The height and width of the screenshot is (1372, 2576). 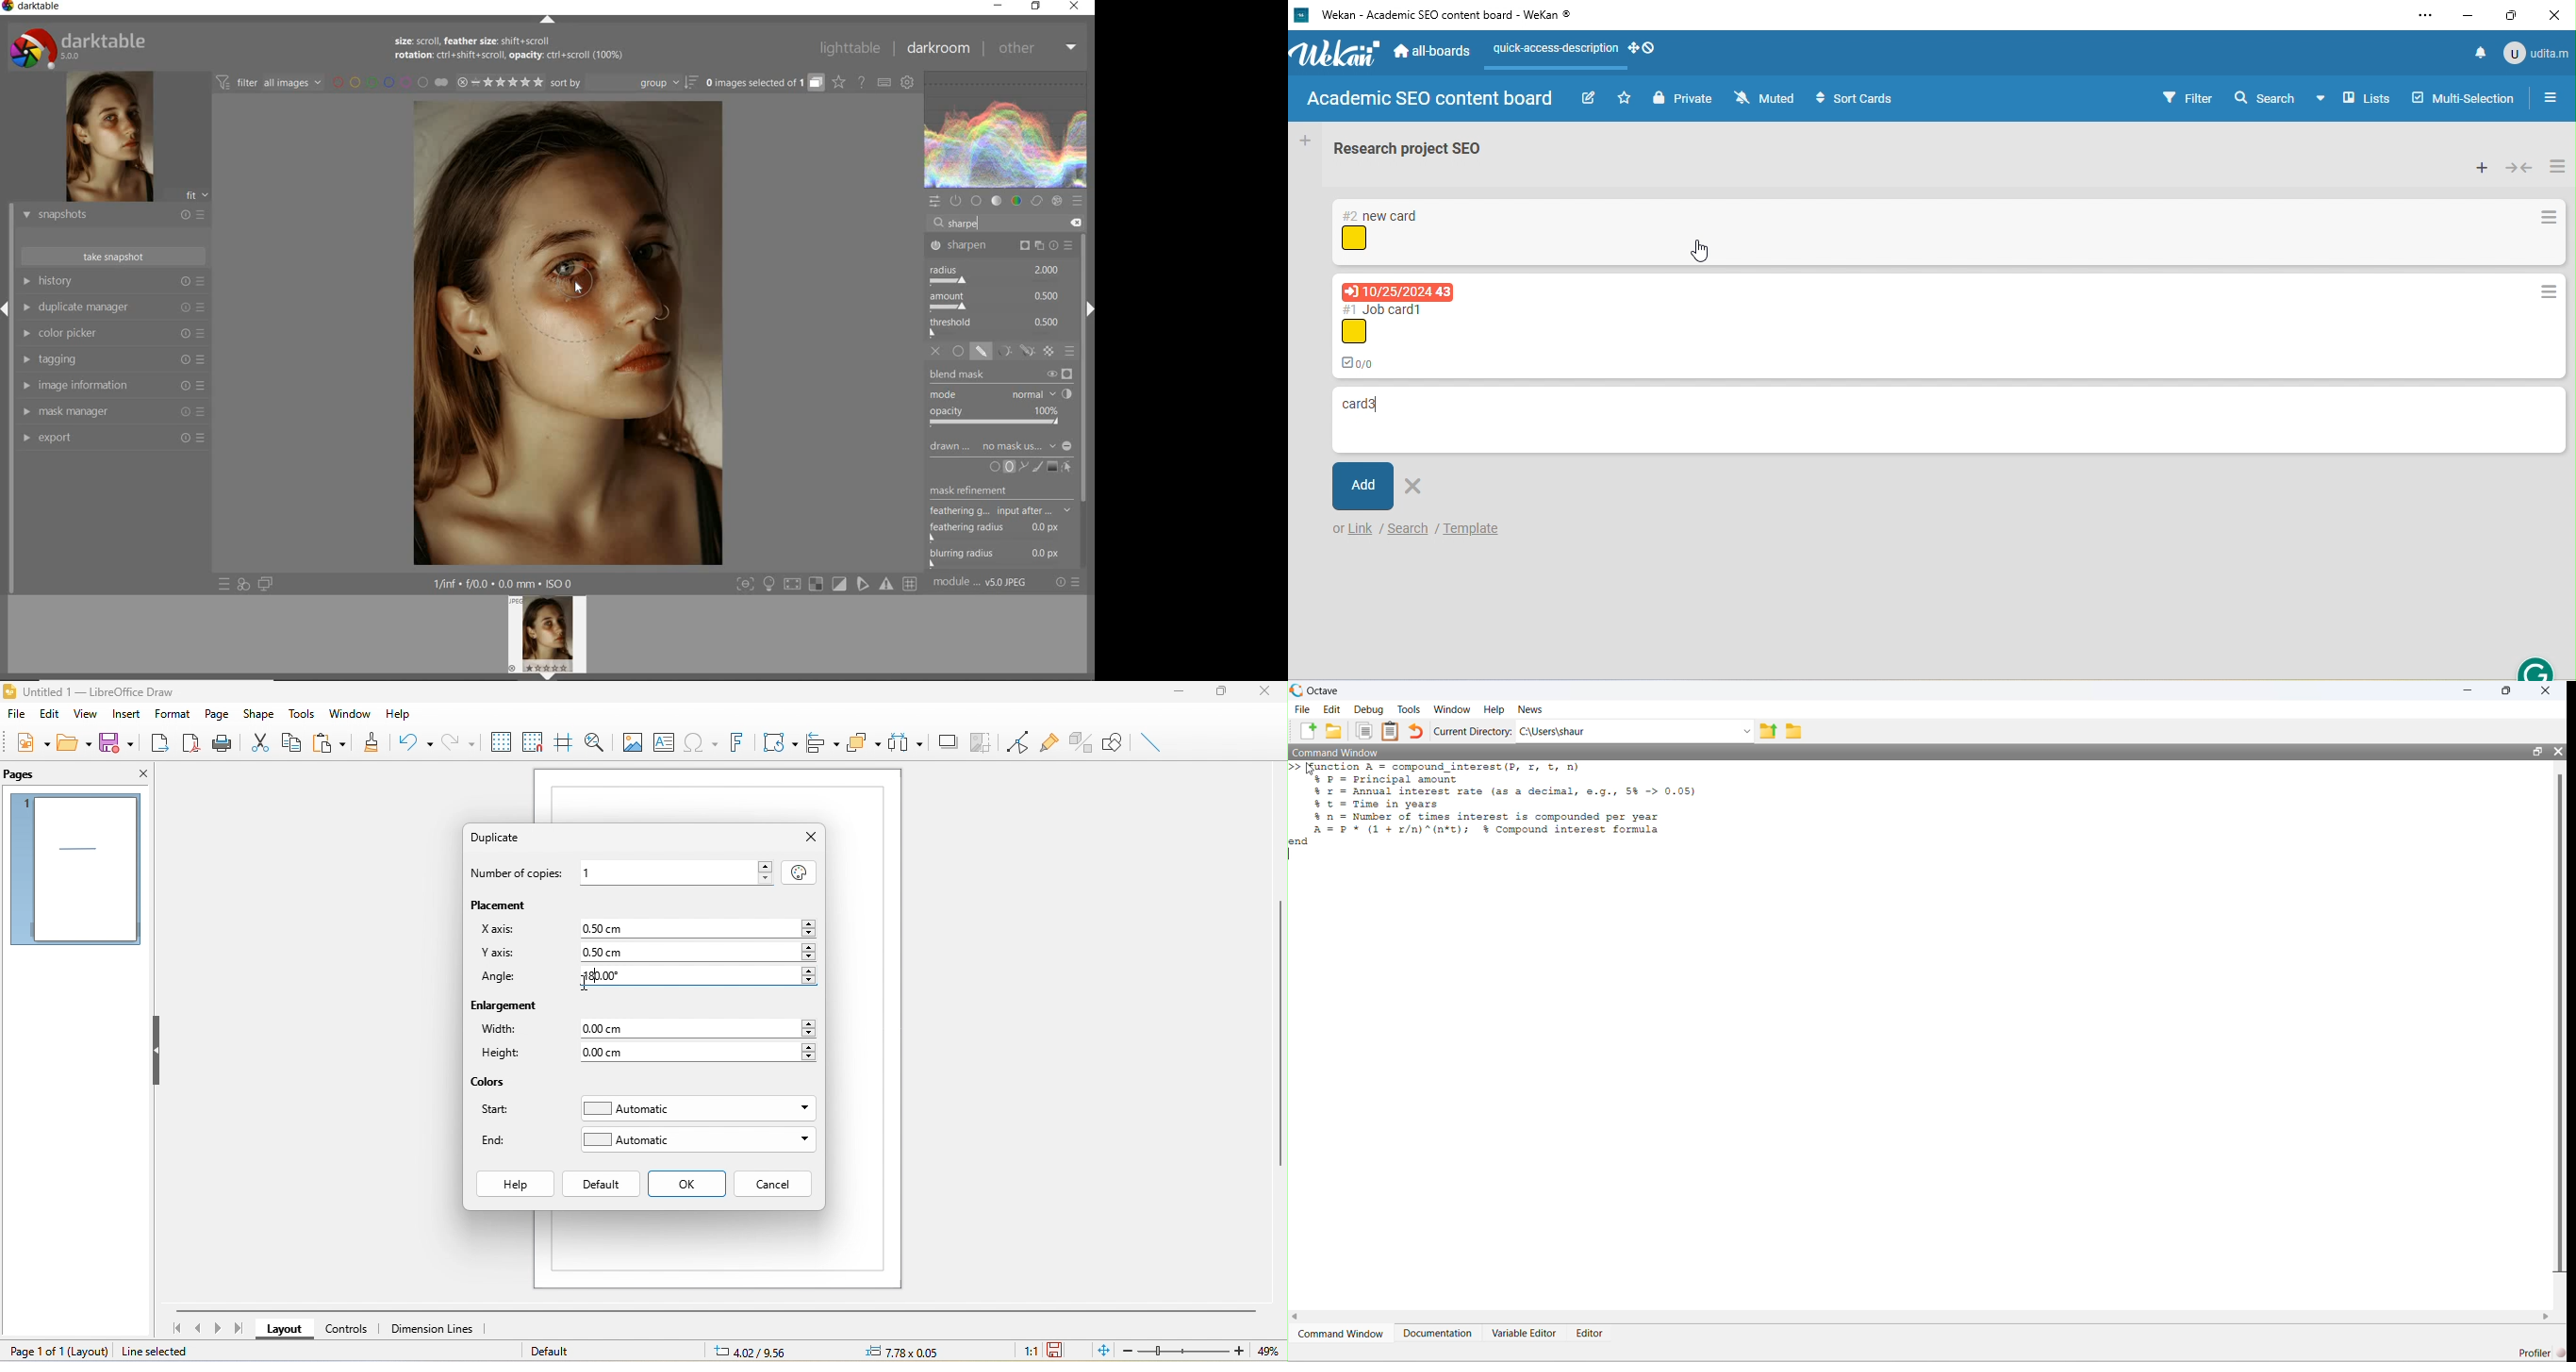 I want to click on enable online help, so click(x=863, y=83).